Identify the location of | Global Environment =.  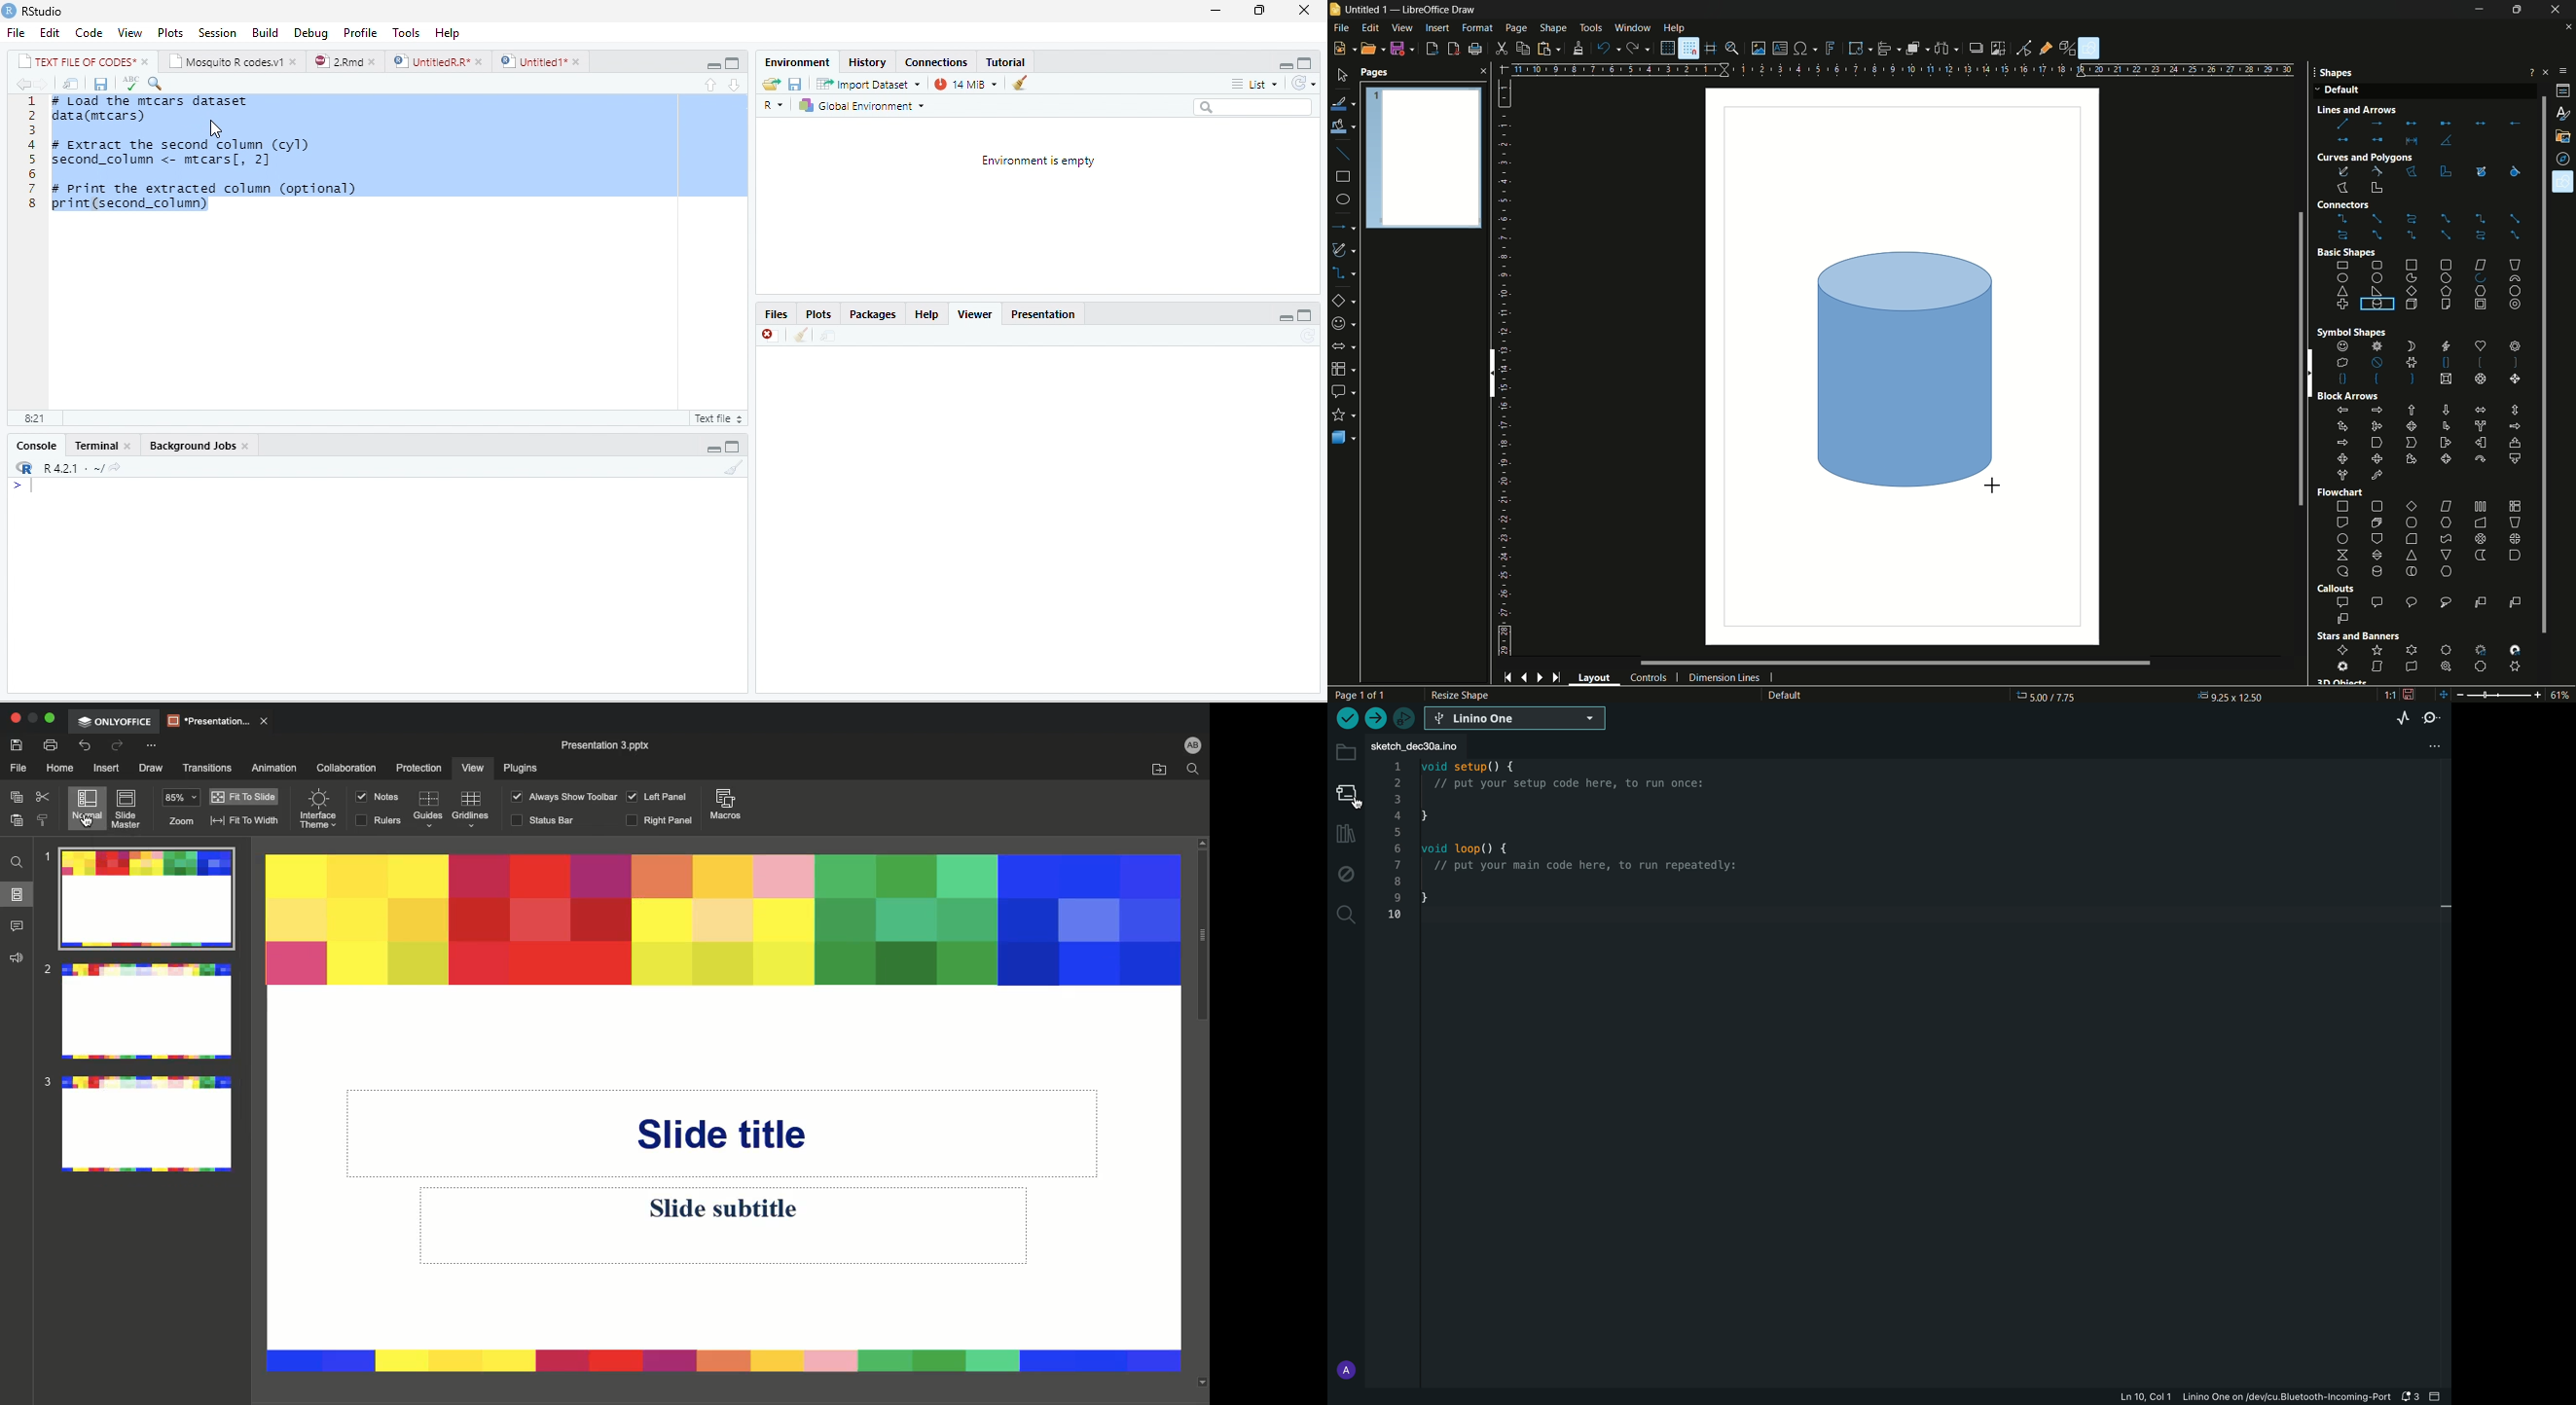
(861, 105).